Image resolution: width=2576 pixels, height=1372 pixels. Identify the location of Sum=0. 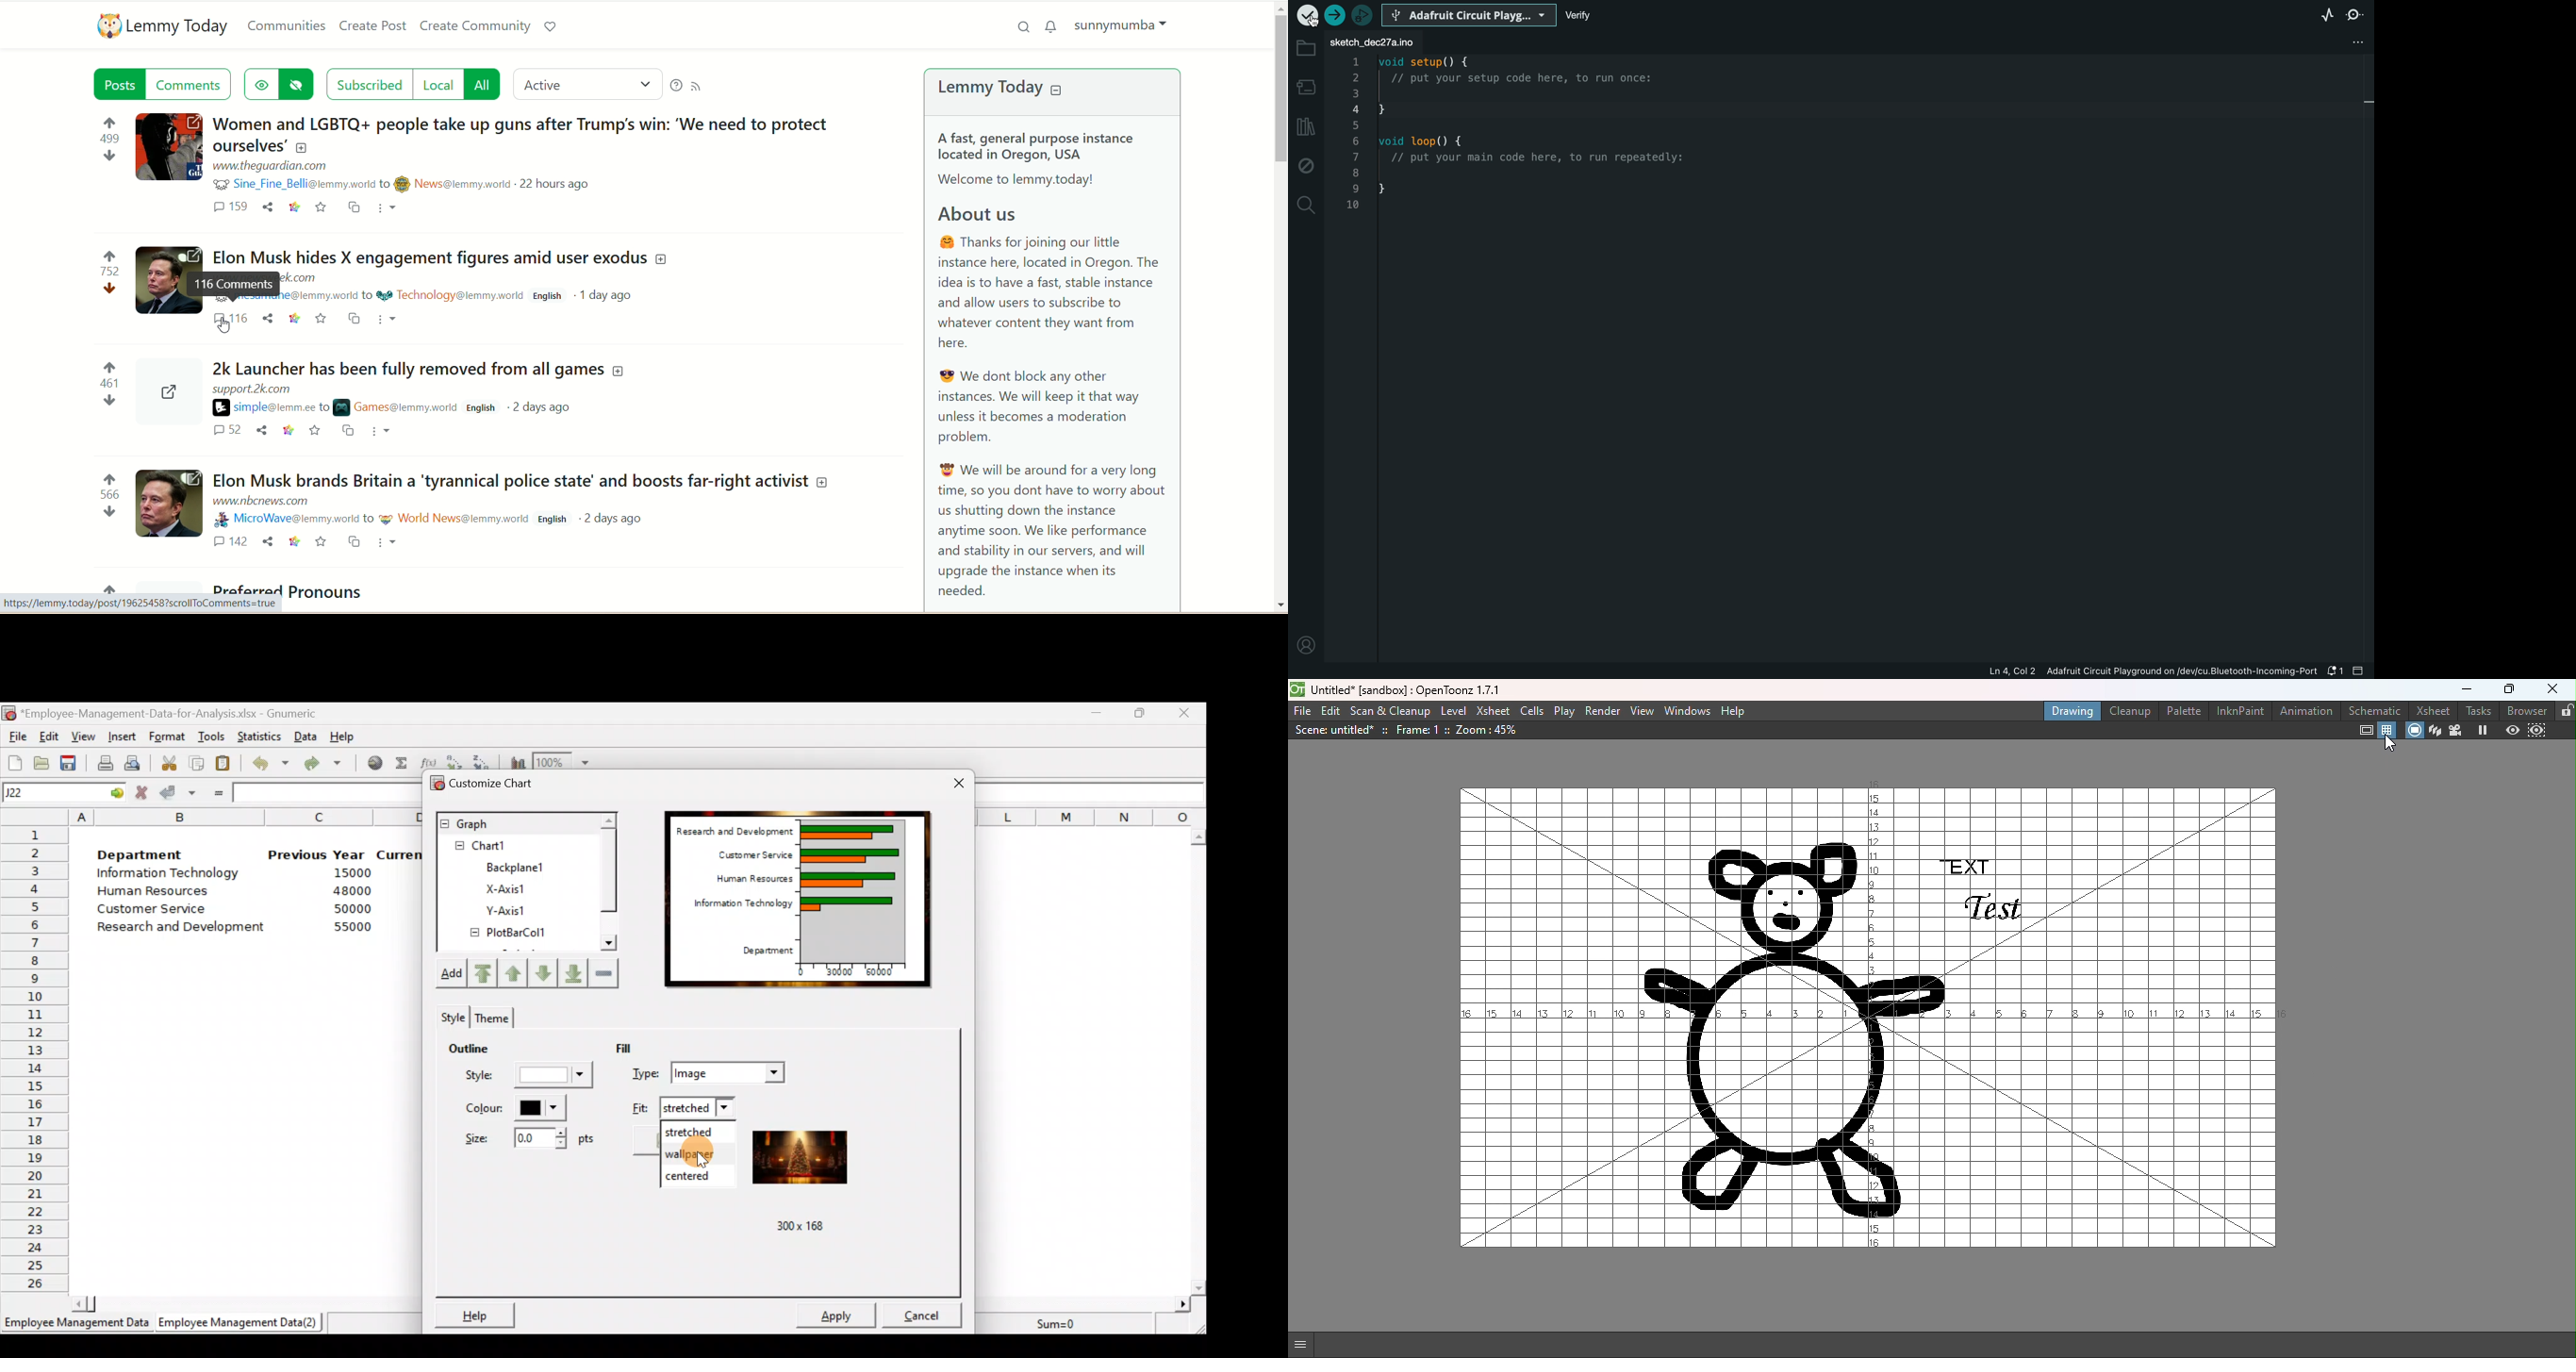
(1060, 1321).